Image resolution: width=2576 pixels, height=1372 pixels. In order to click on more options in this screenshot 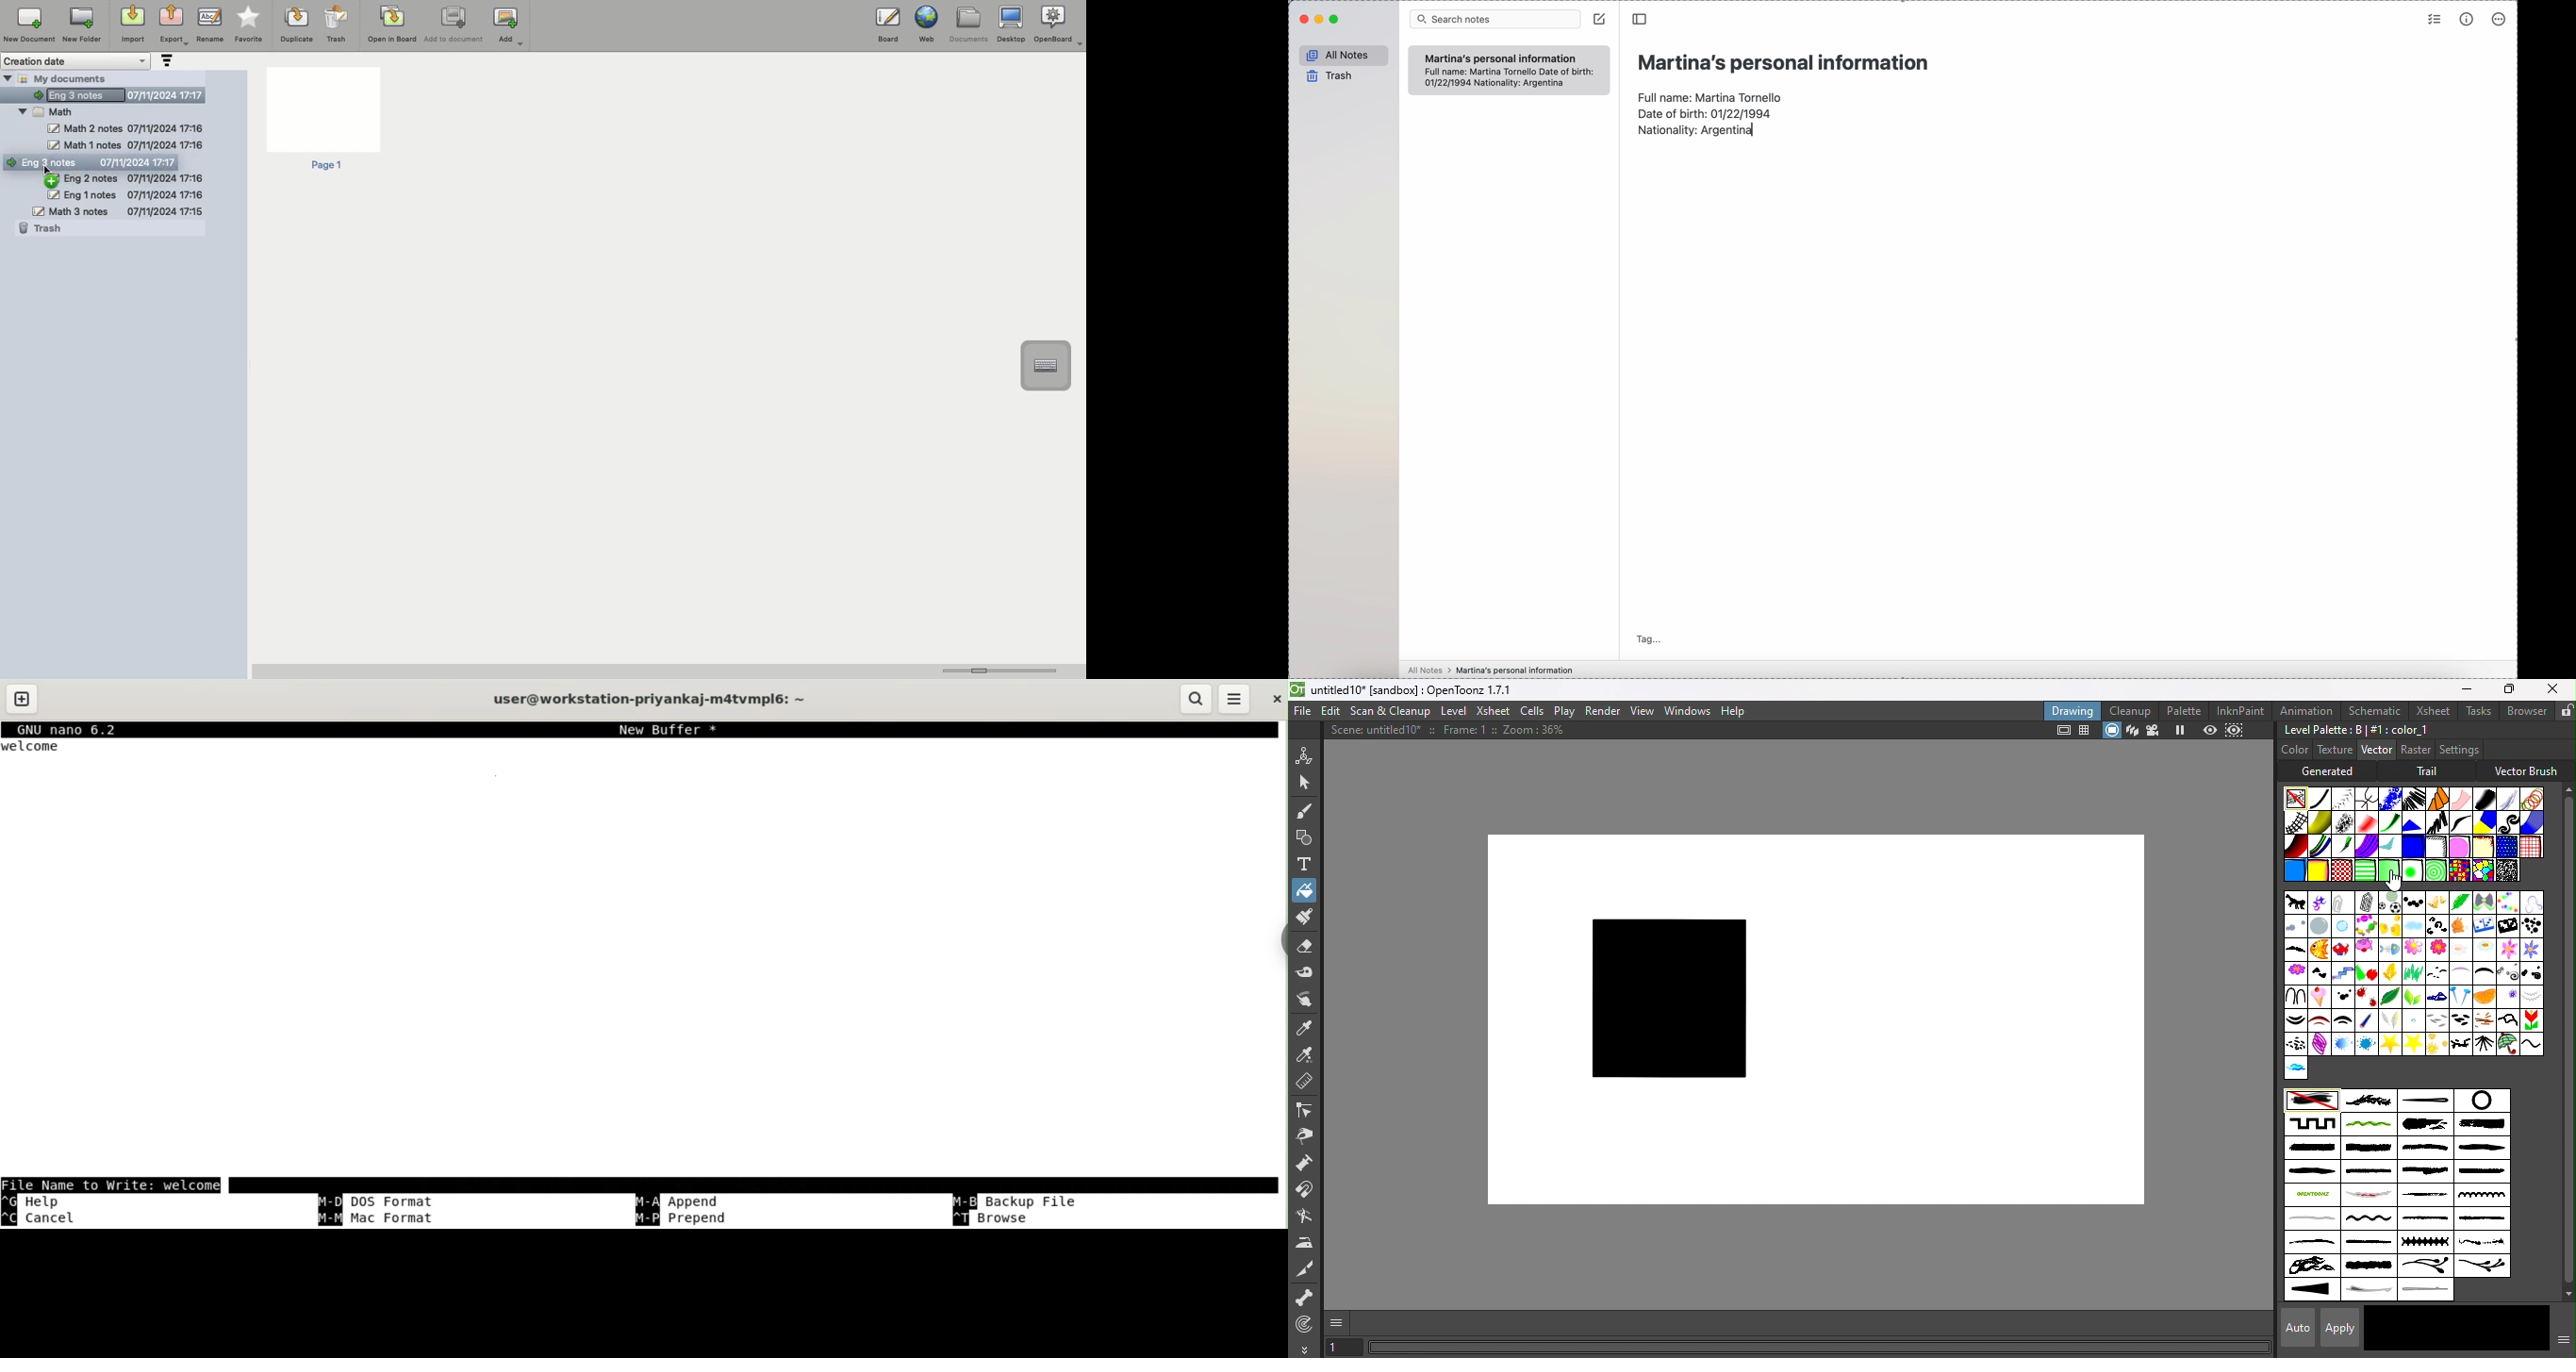, I will do `click(2499, 20)`.